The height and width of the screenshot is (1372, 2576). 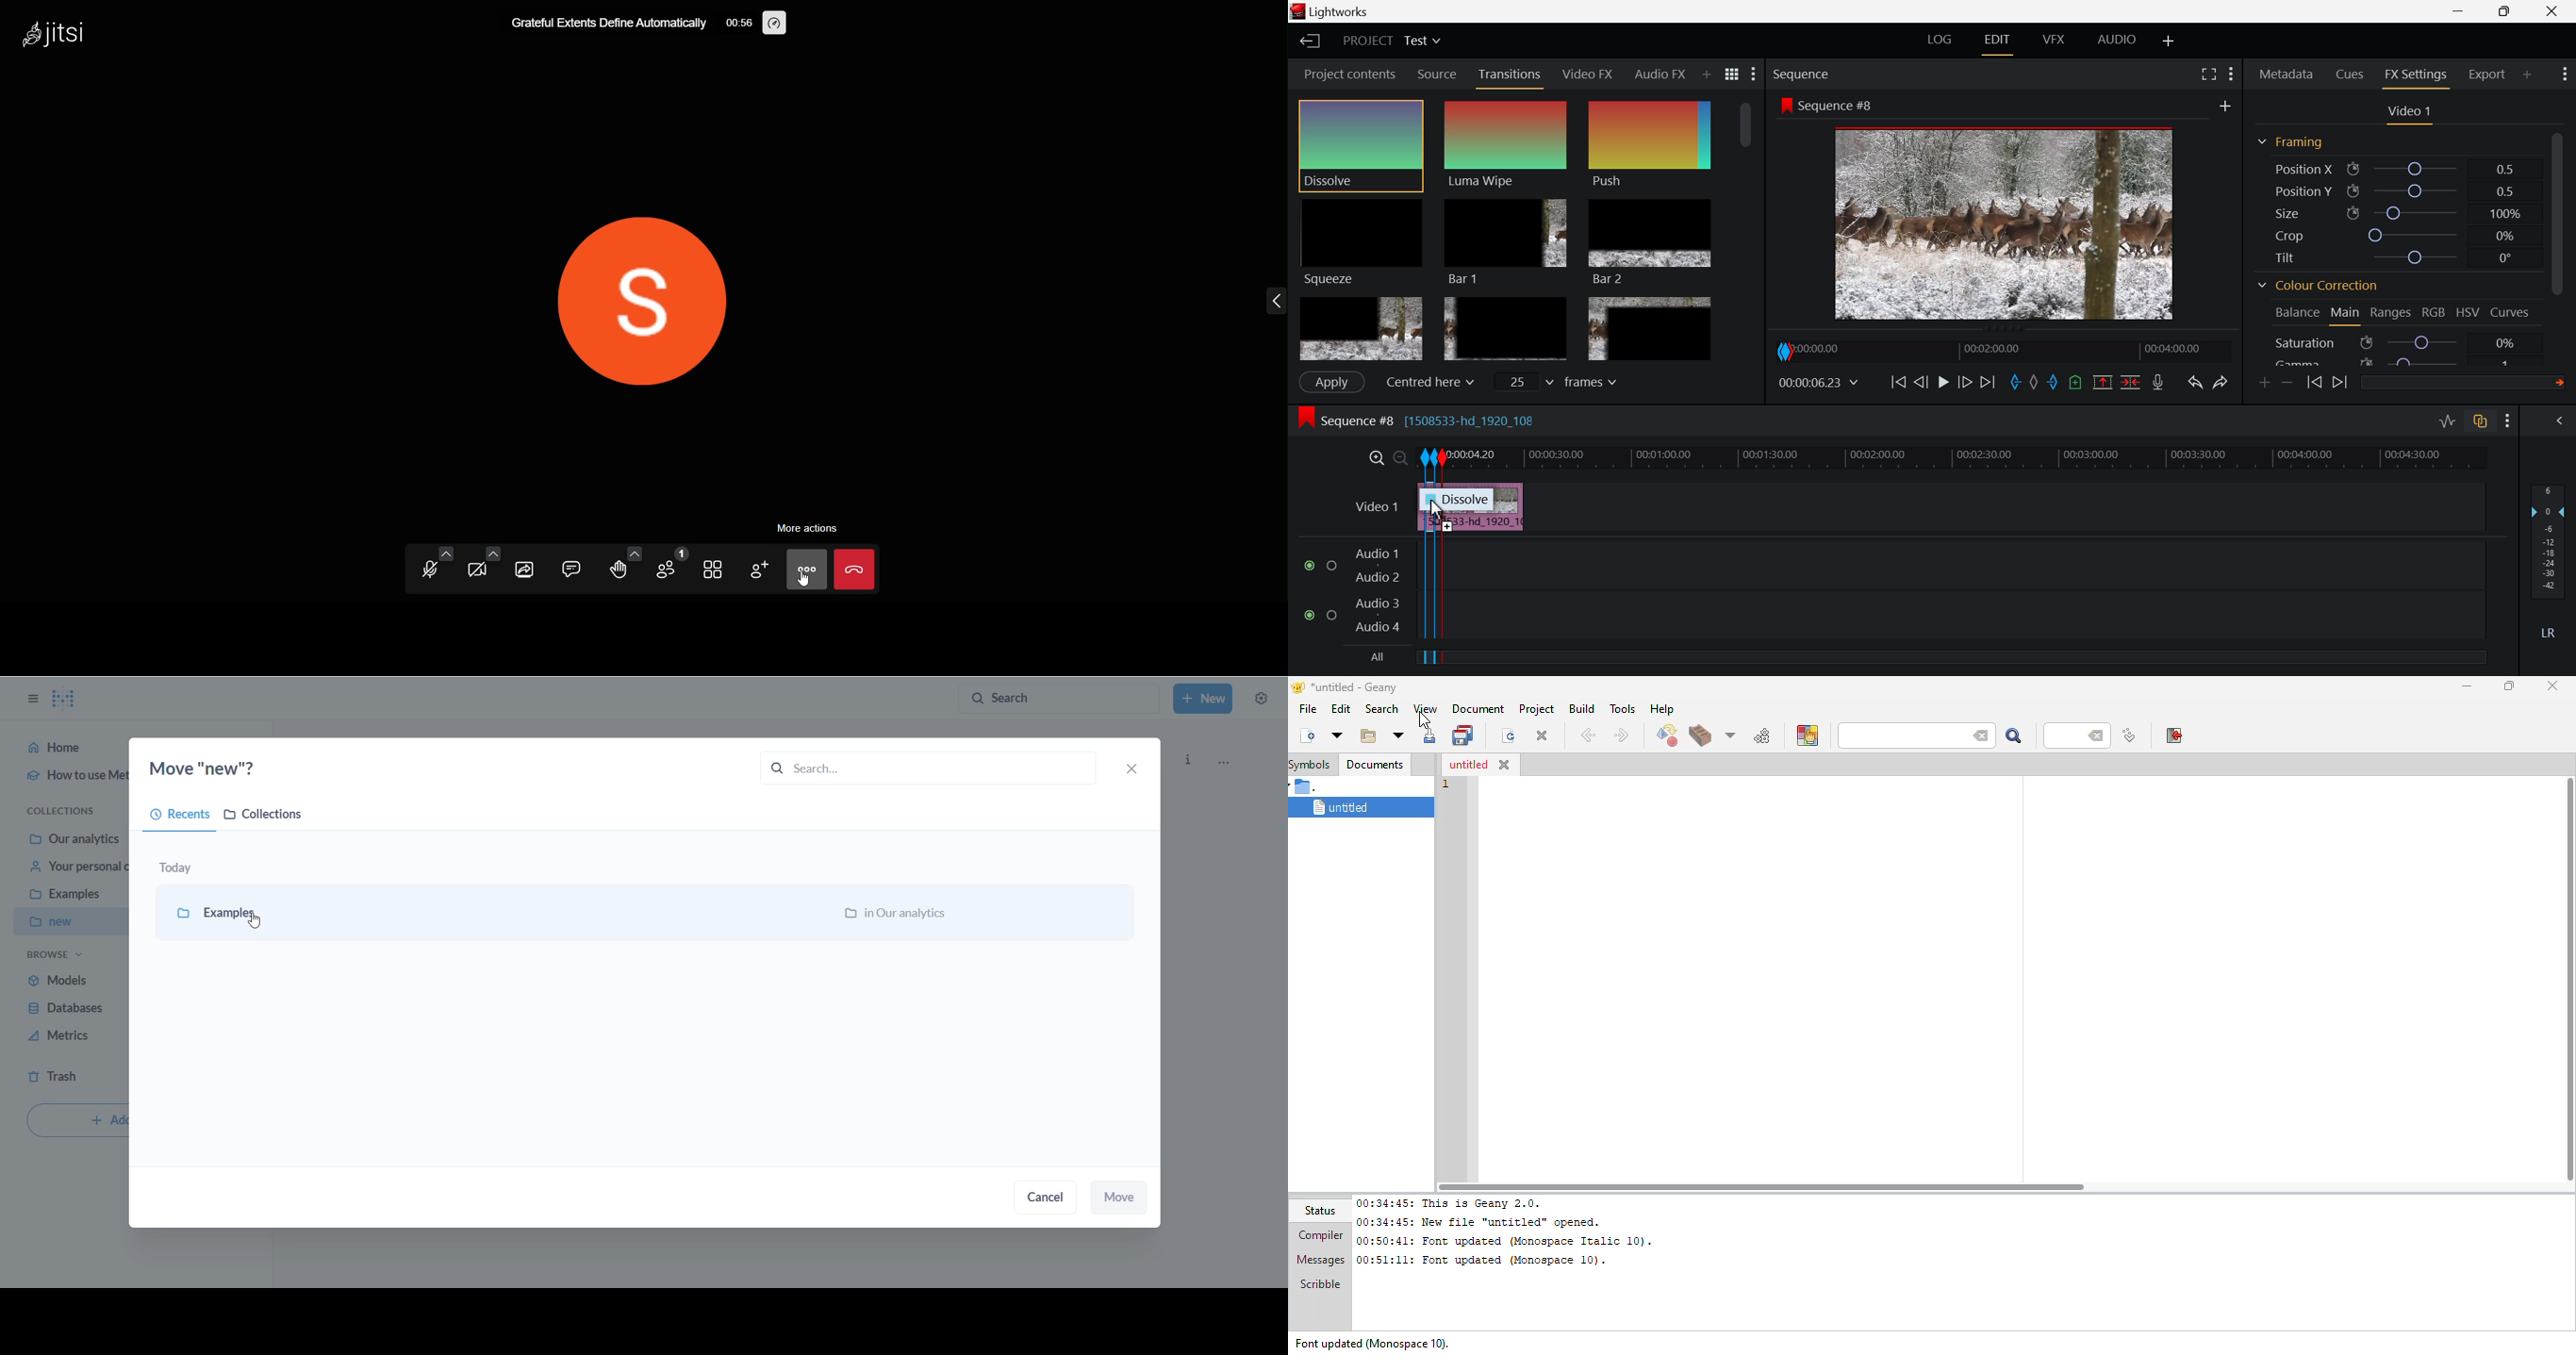 I want to click on Video Frame Time, so click(x=1820, y=383).